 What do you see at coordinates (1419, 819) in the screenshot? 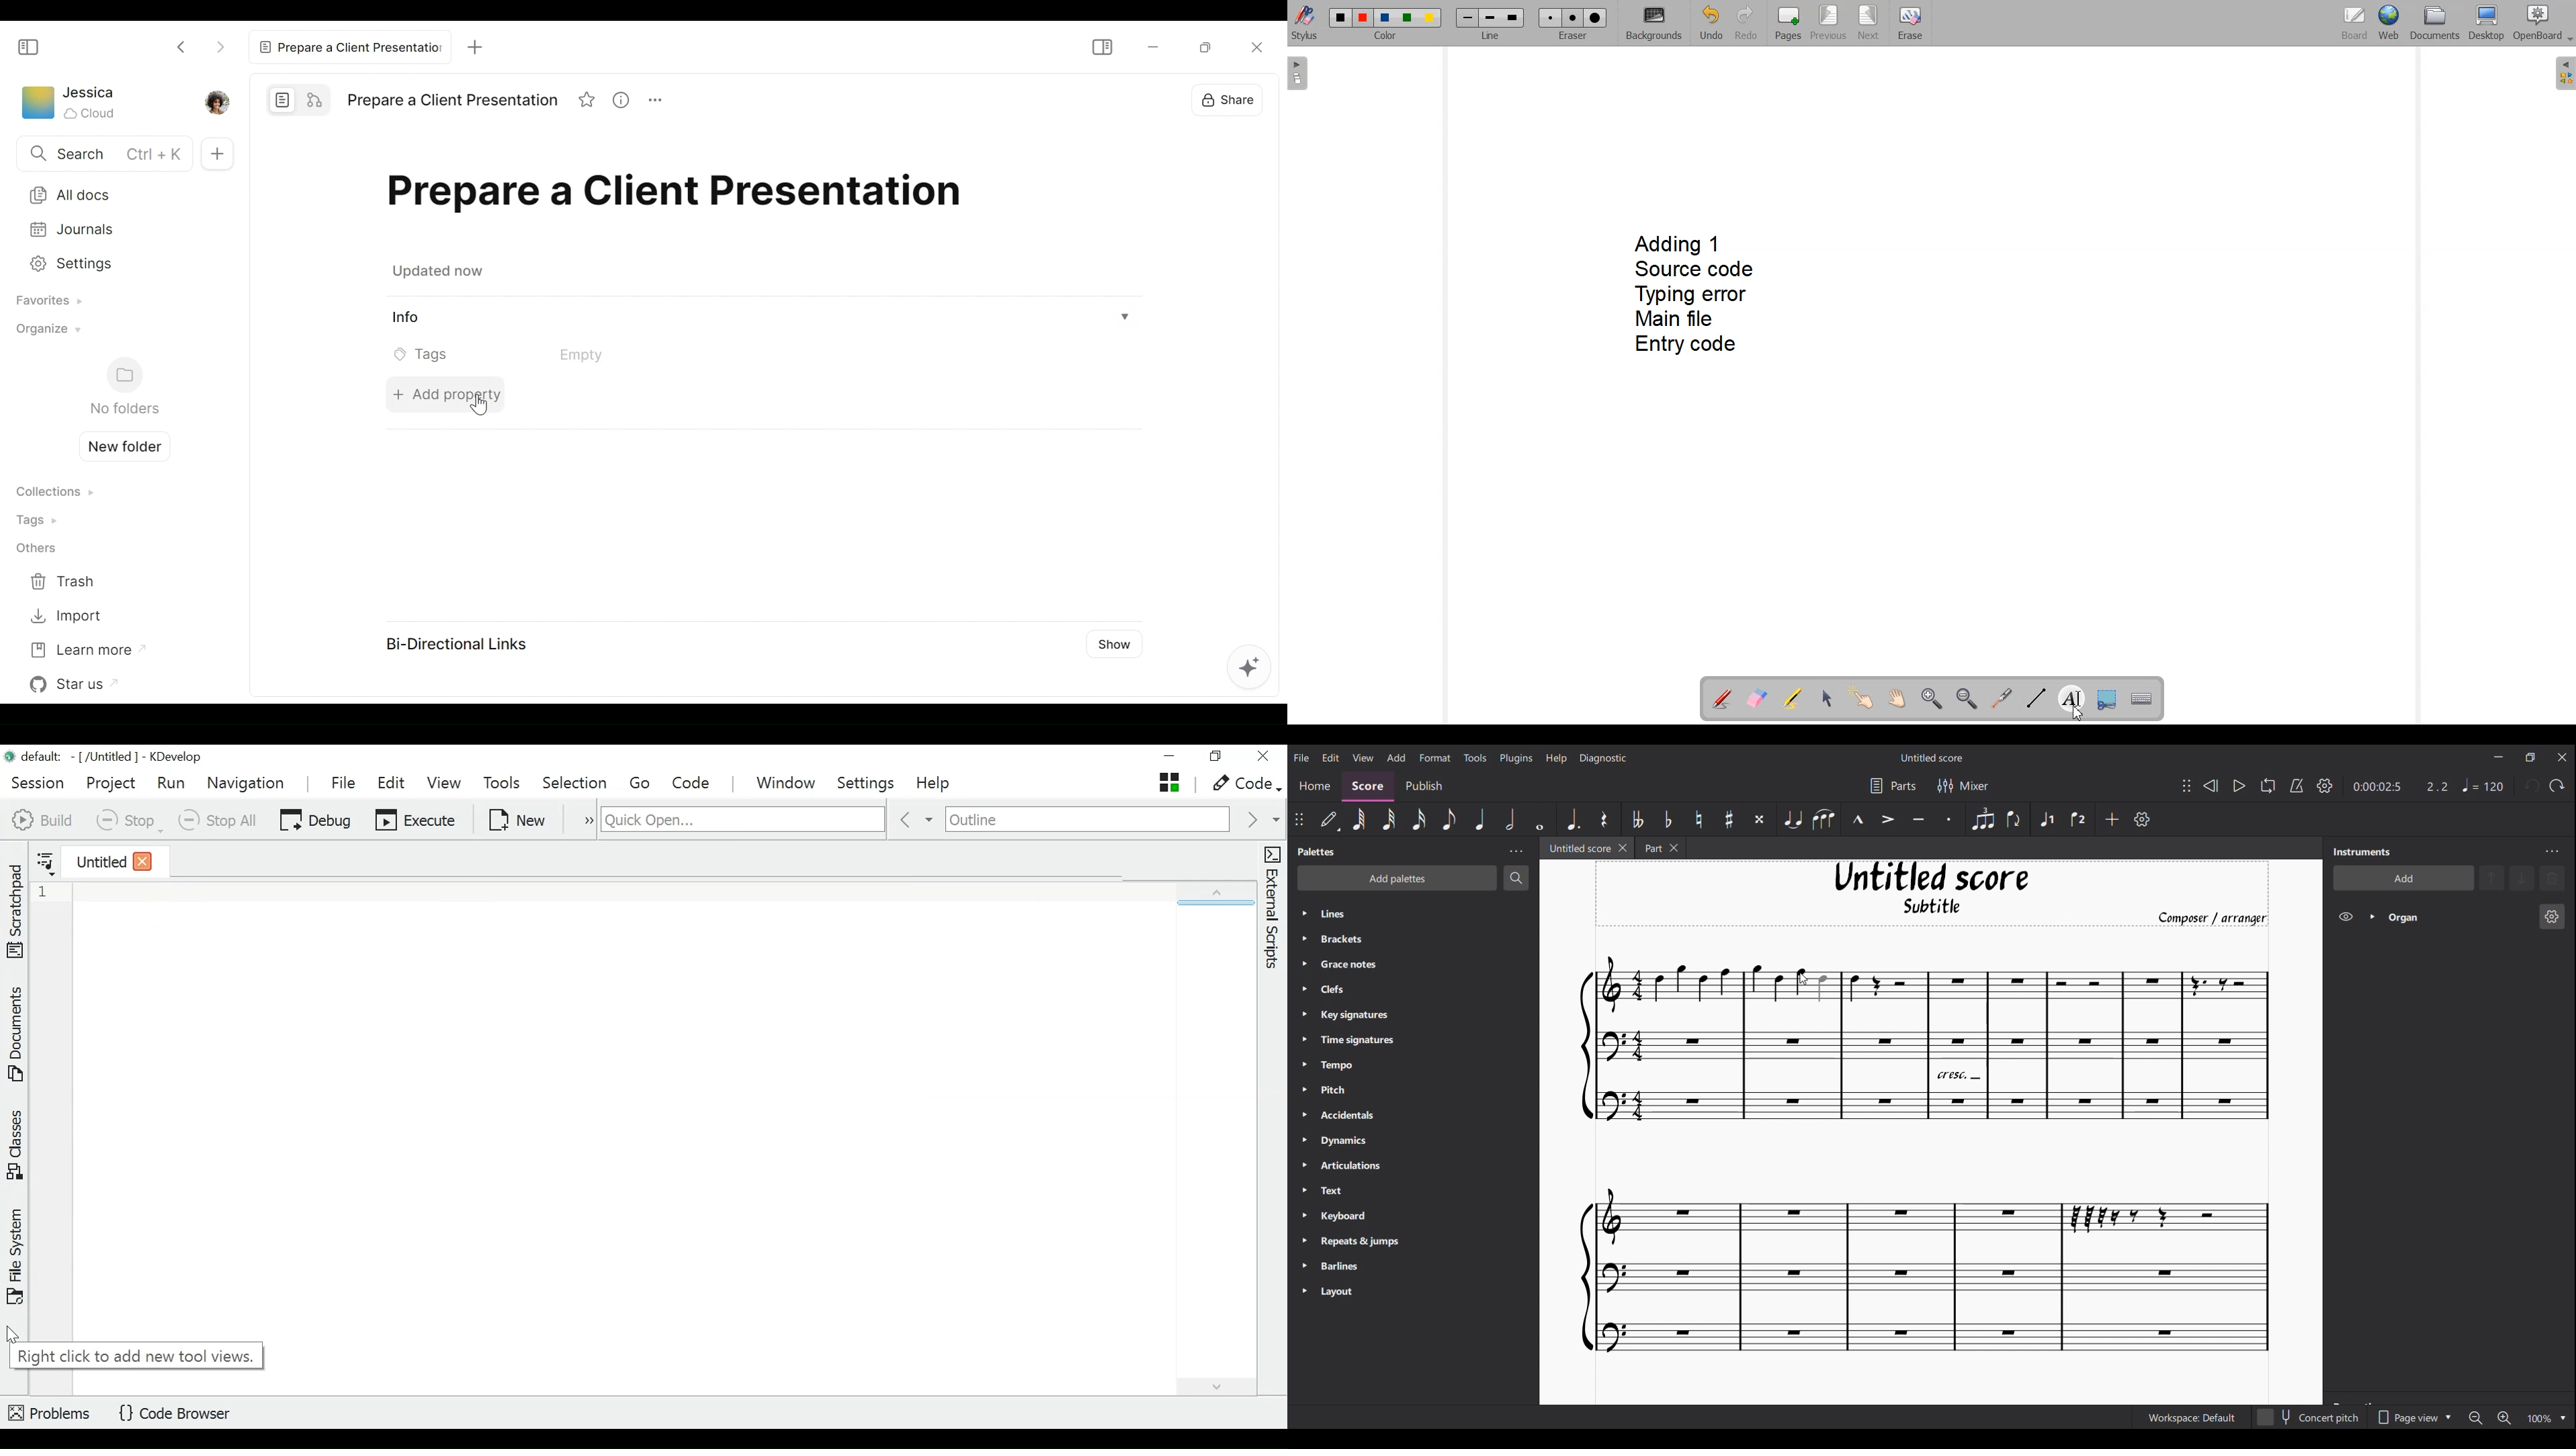
I see `16th note` at bounding box center [1419, 819].